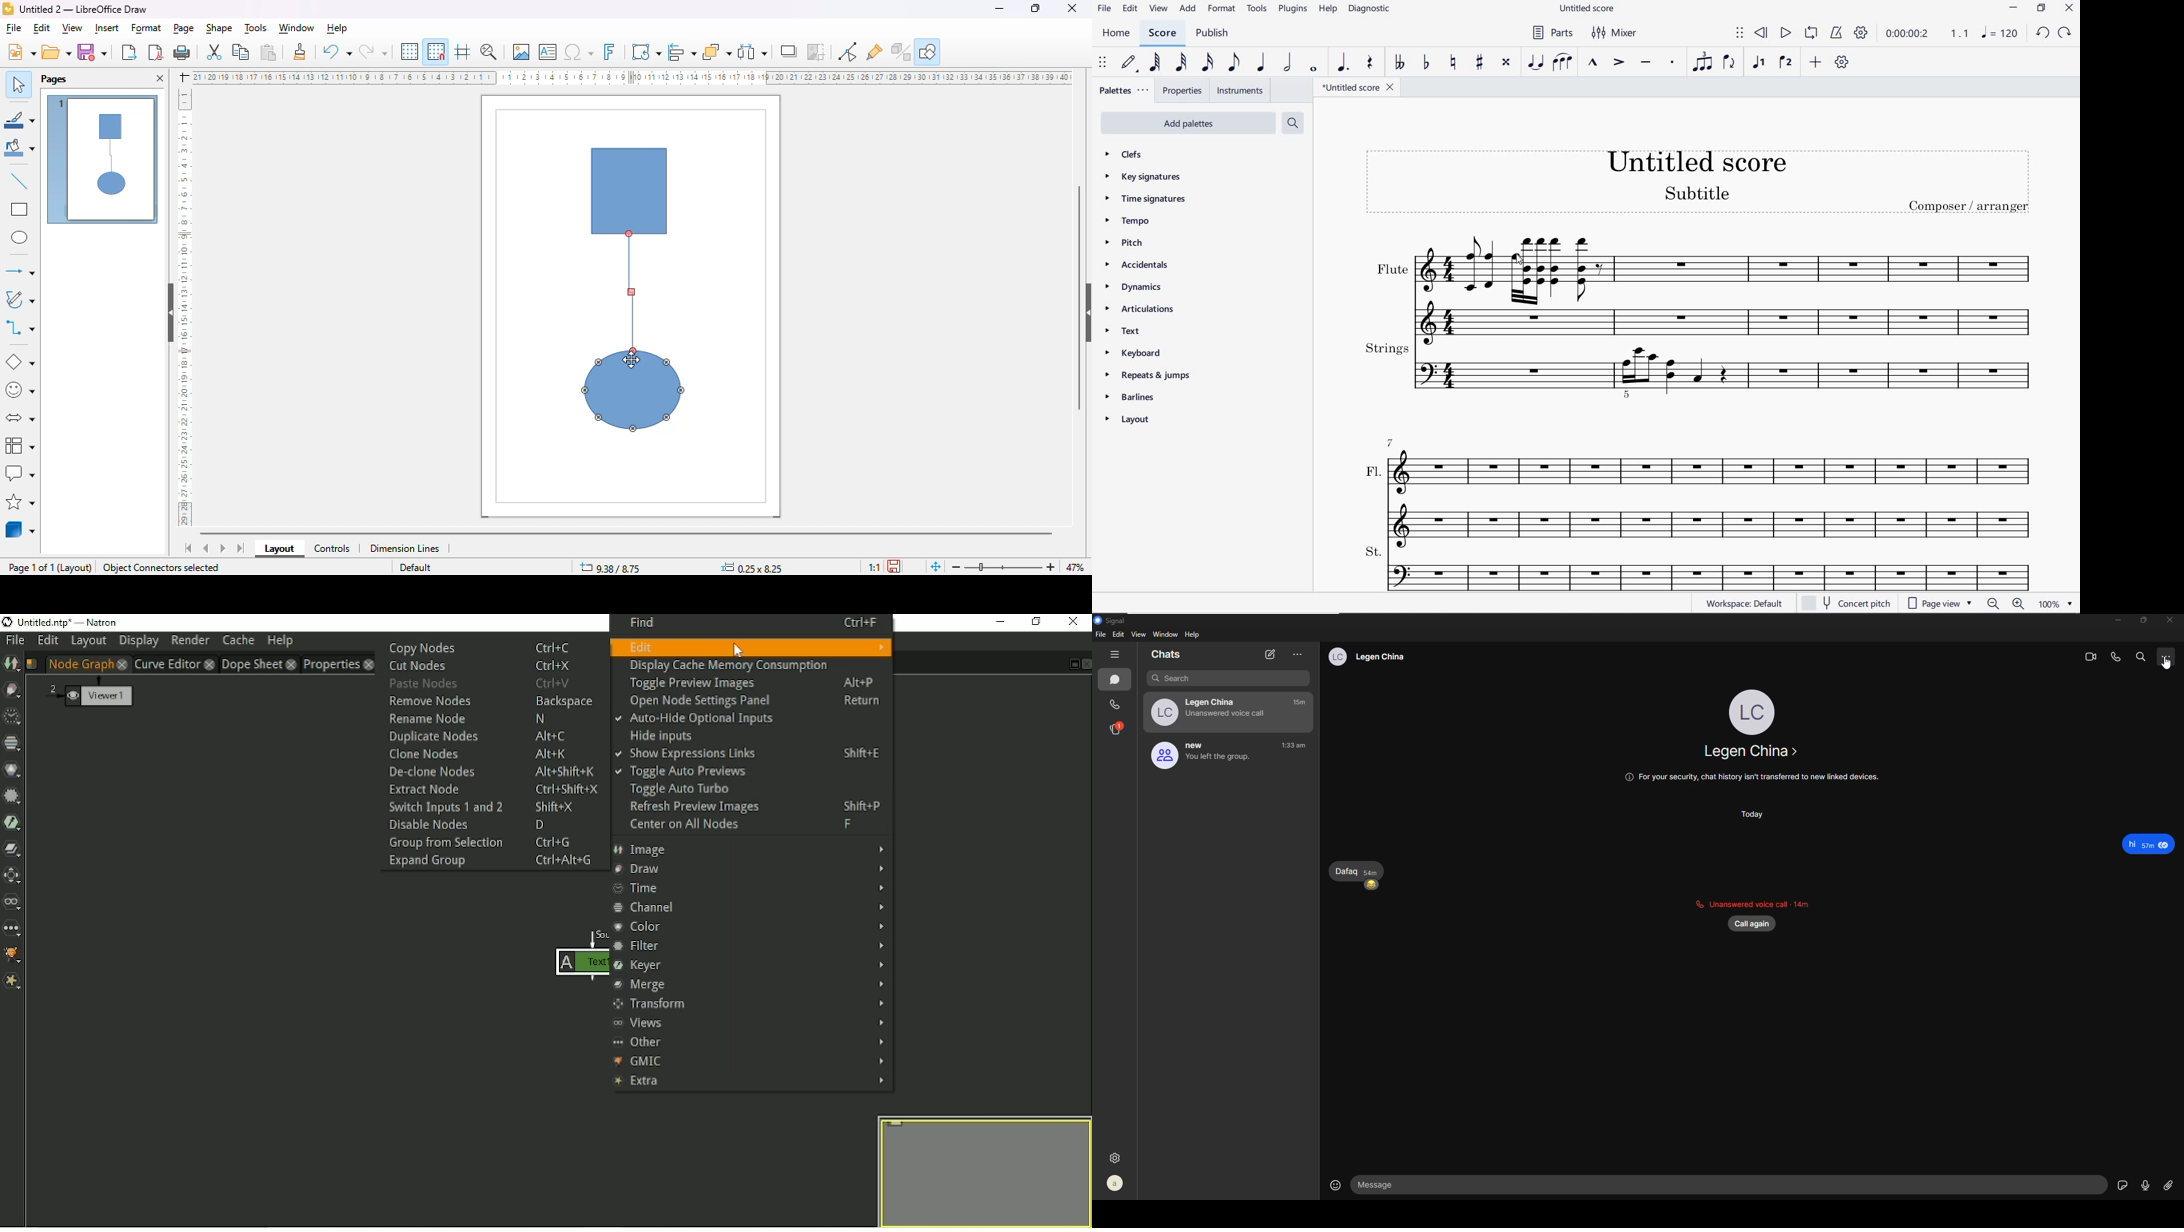  What do you see at coordinates (753, 52) in the screenshot?
I see `select at least three objects to distribute` at bounding box center [753, 52].